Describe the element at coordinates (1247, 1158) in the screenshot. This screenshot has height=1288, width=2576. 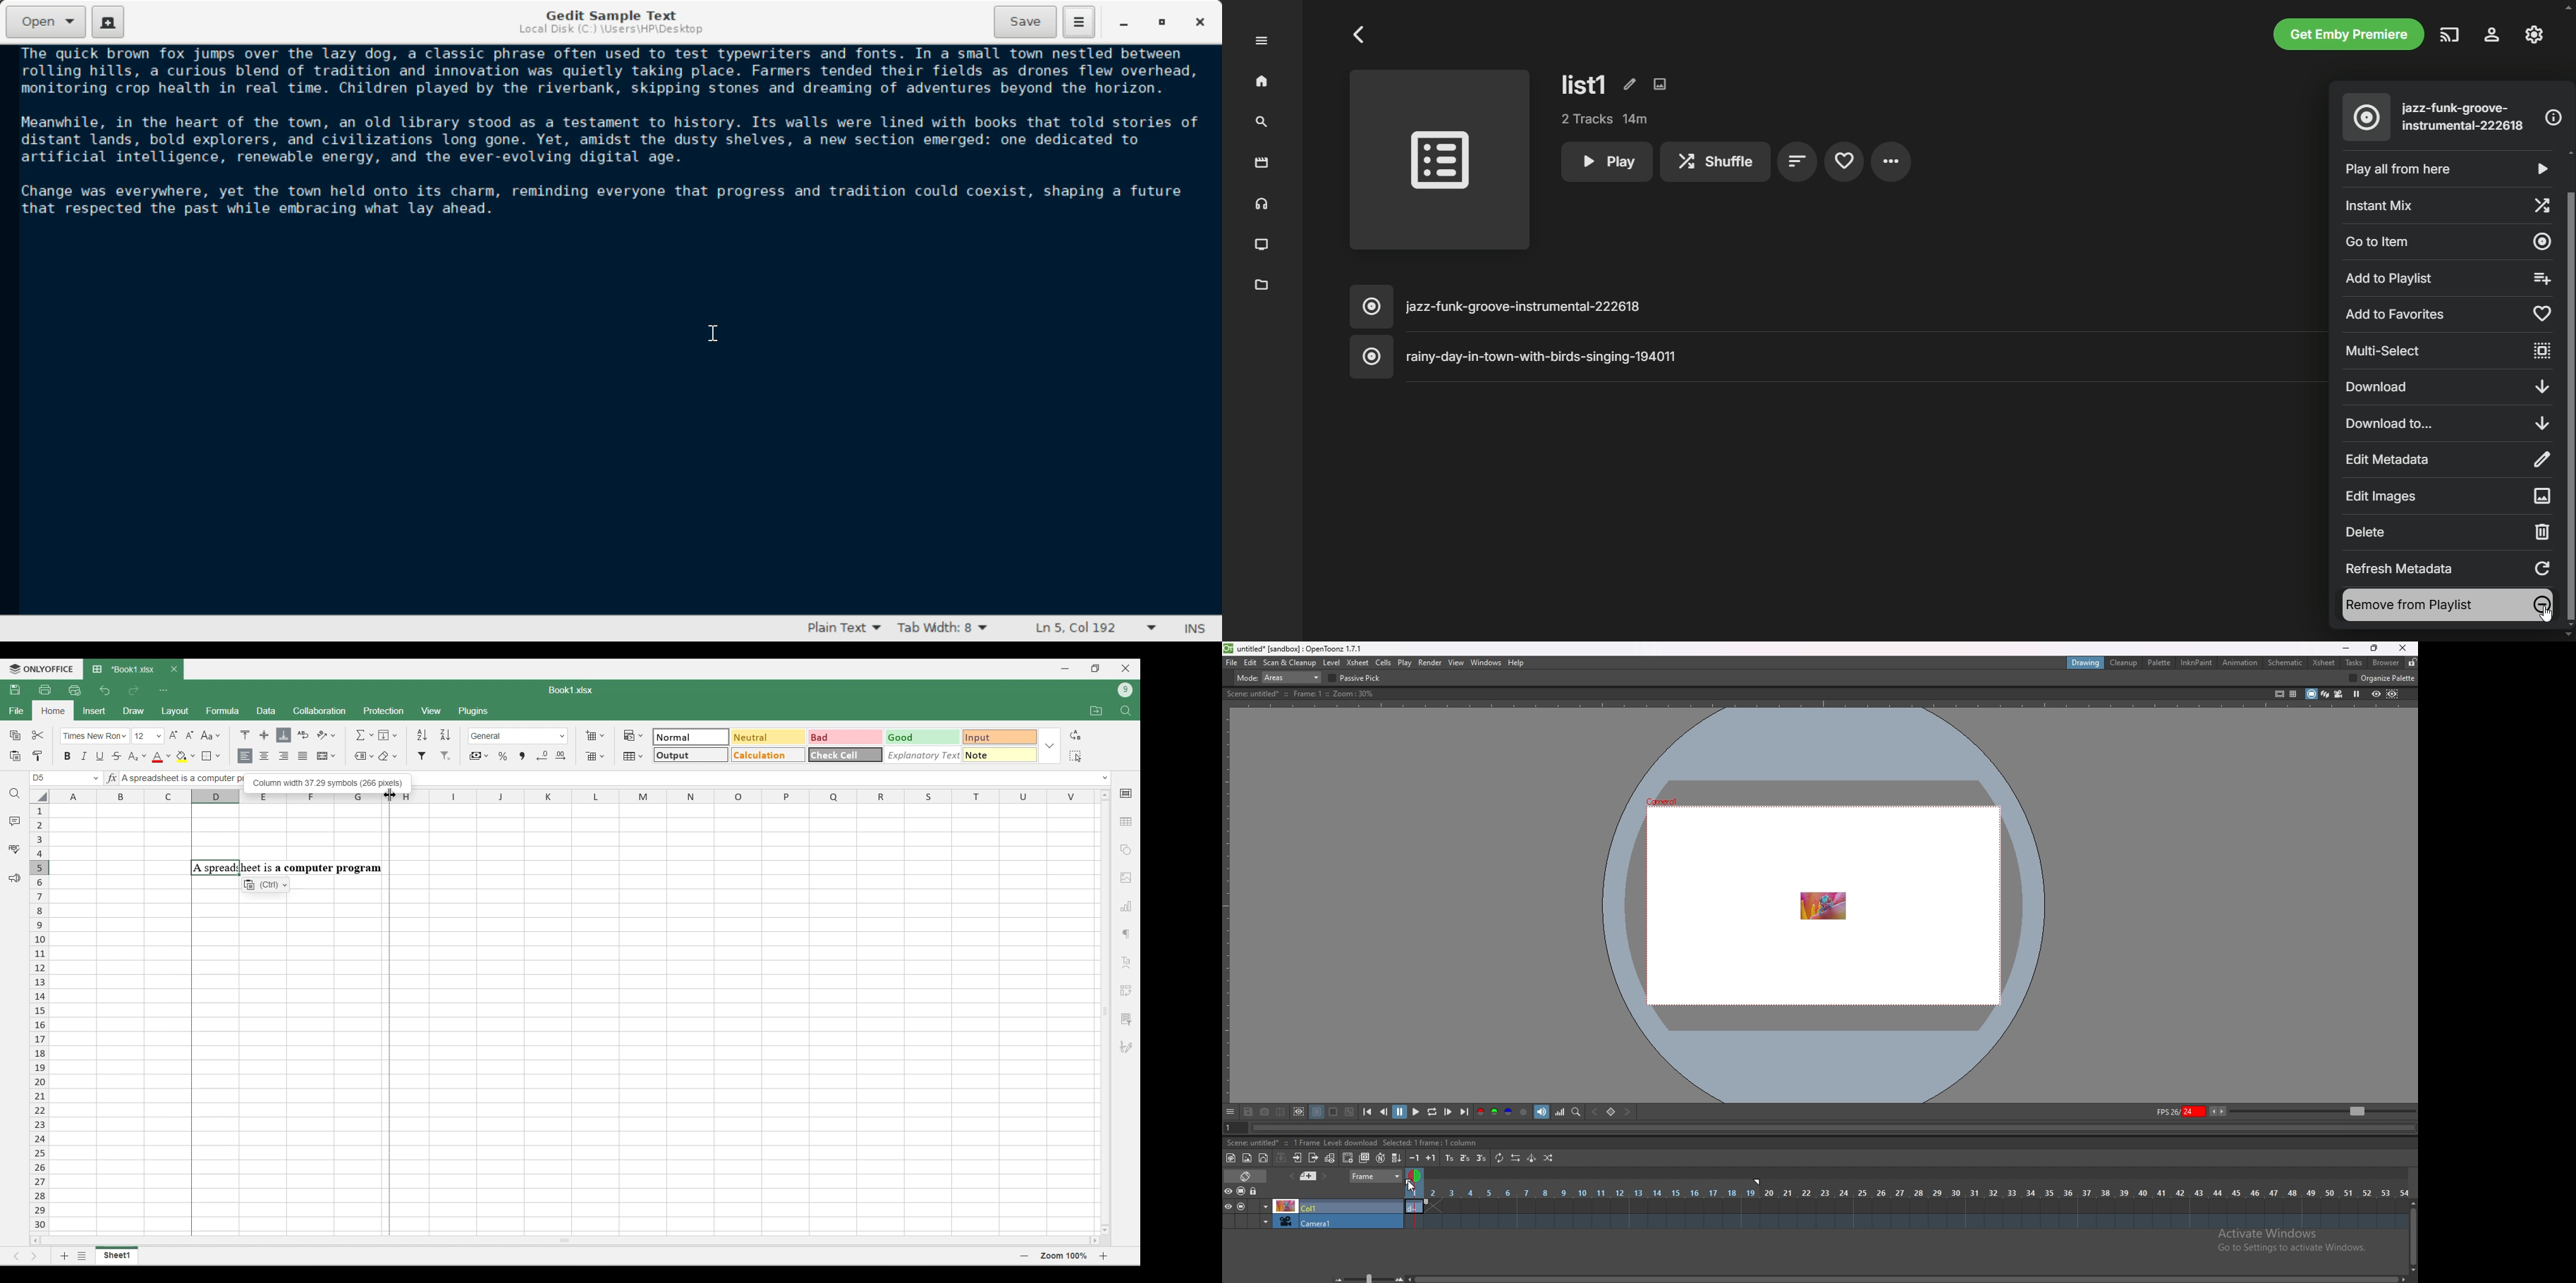
I see `new raster level`` at that location.